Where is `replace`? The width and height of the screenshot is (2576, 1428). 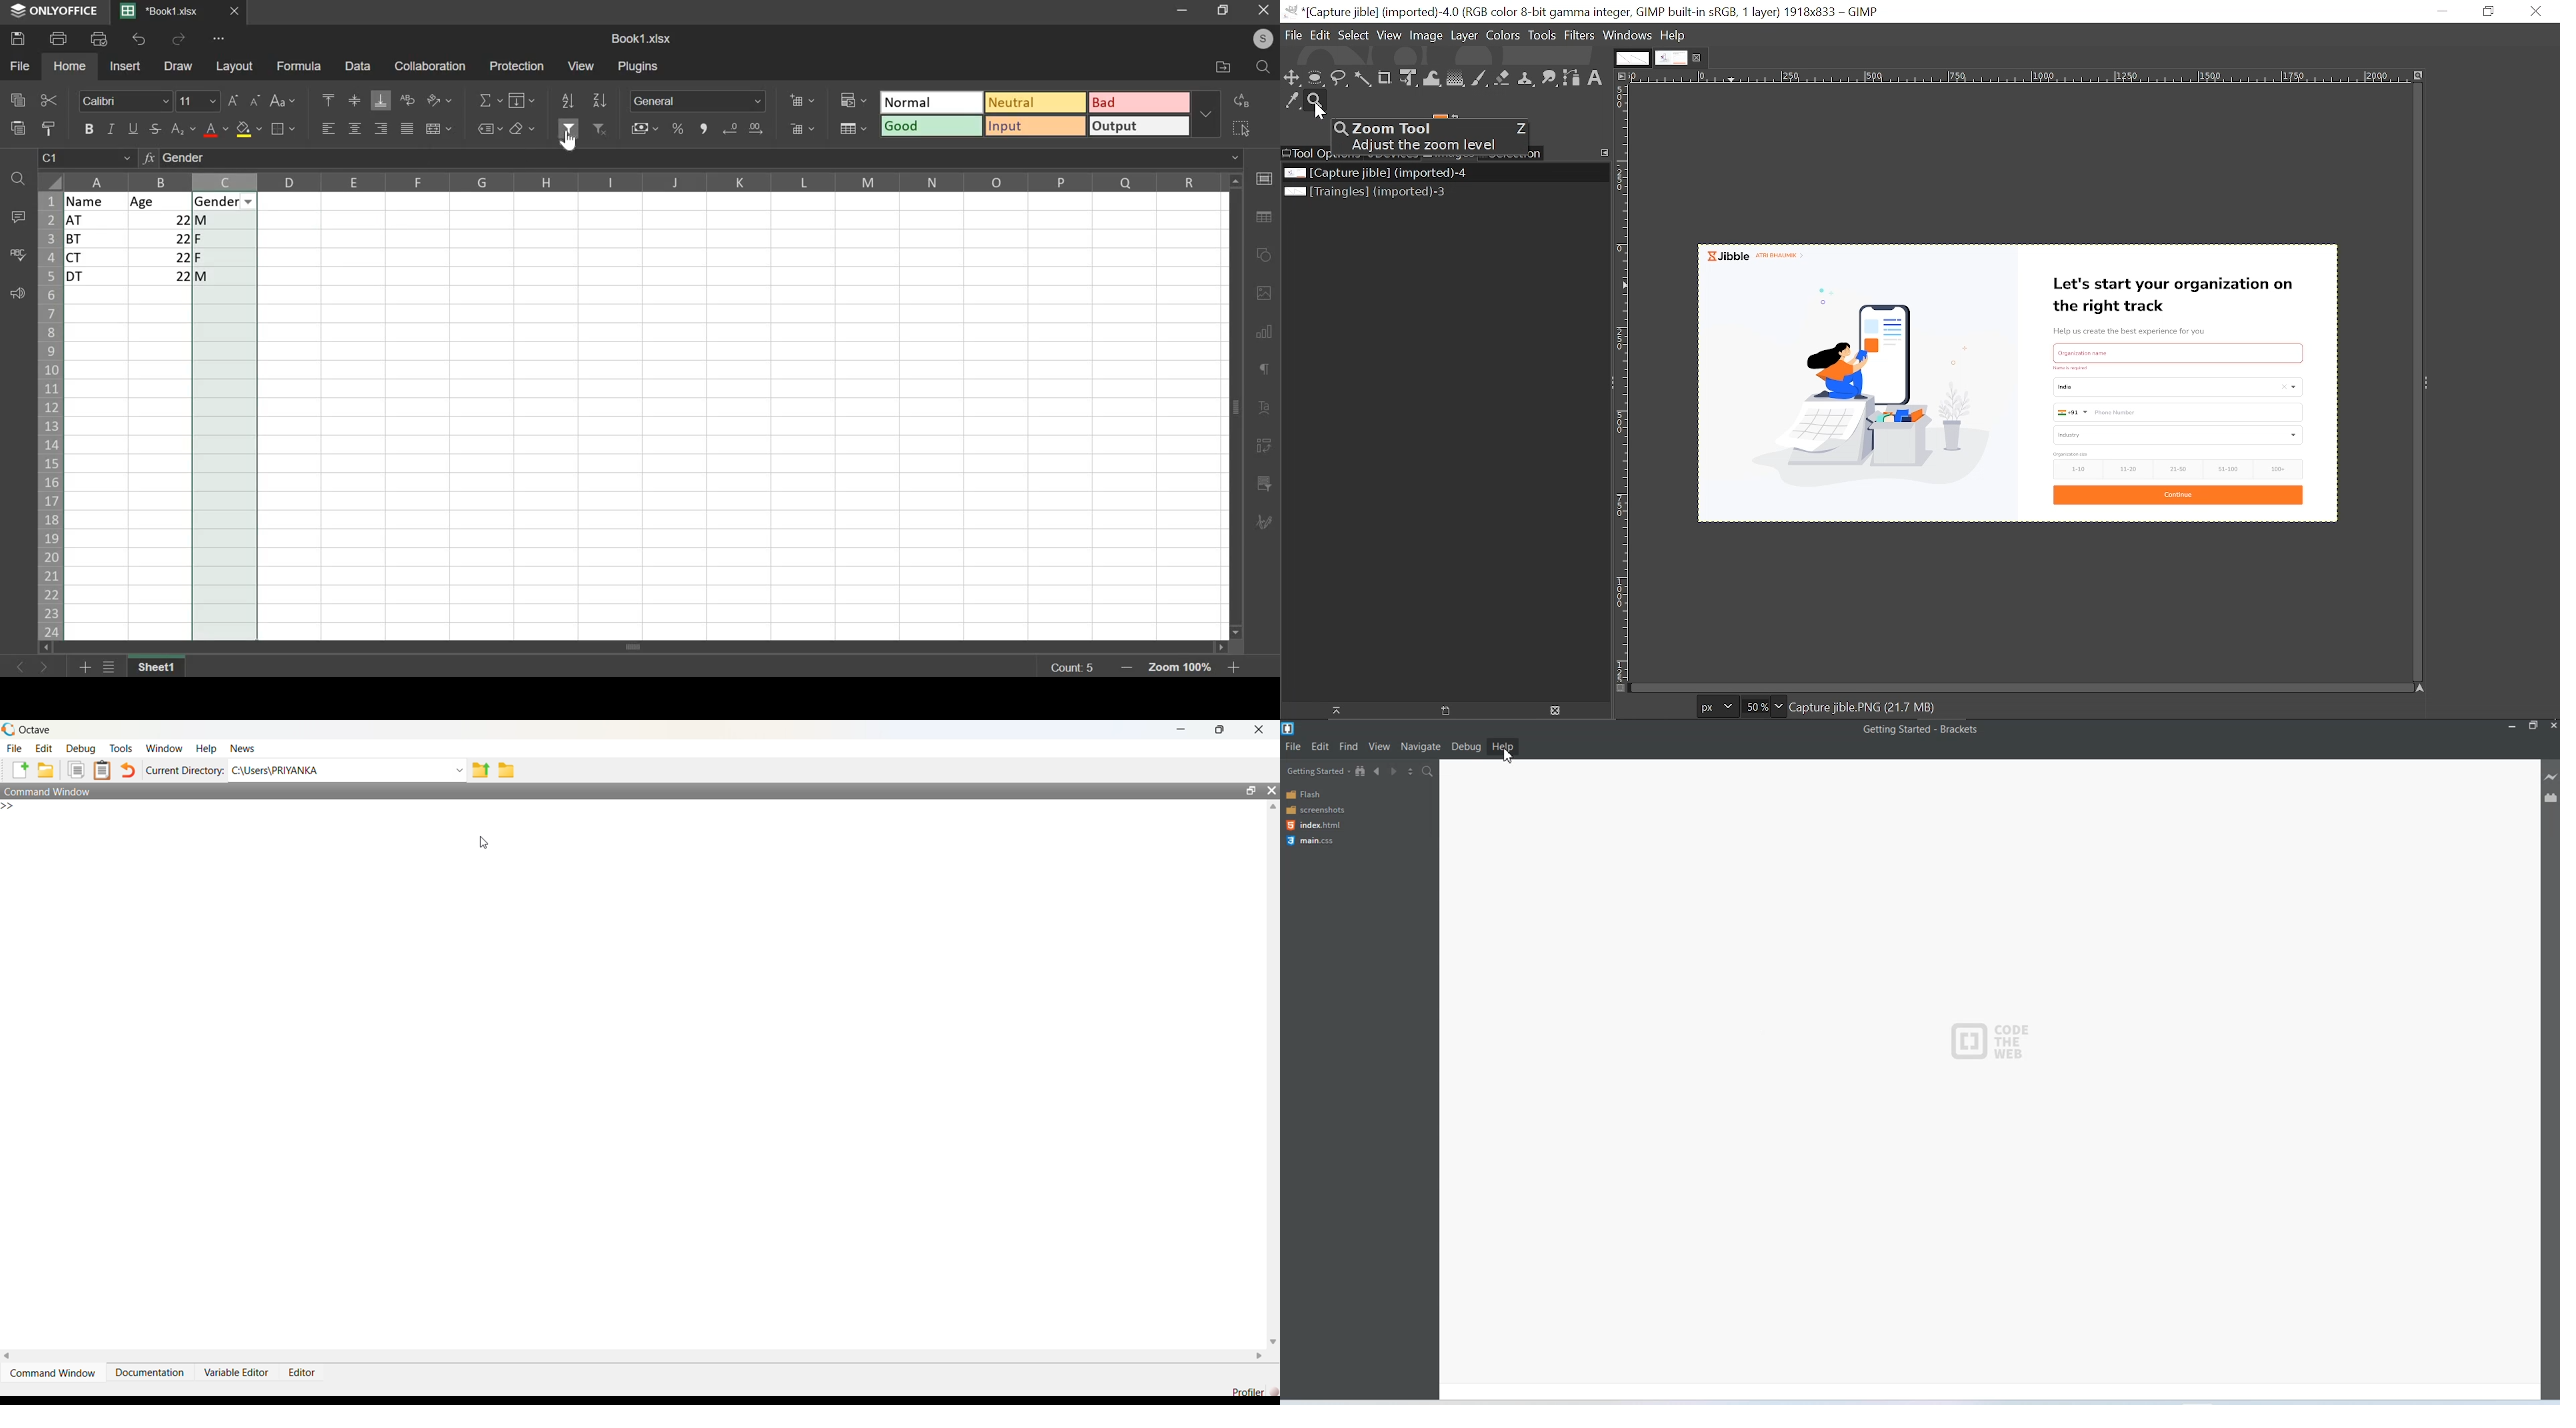
replace is located at coordinates (1243, 100).